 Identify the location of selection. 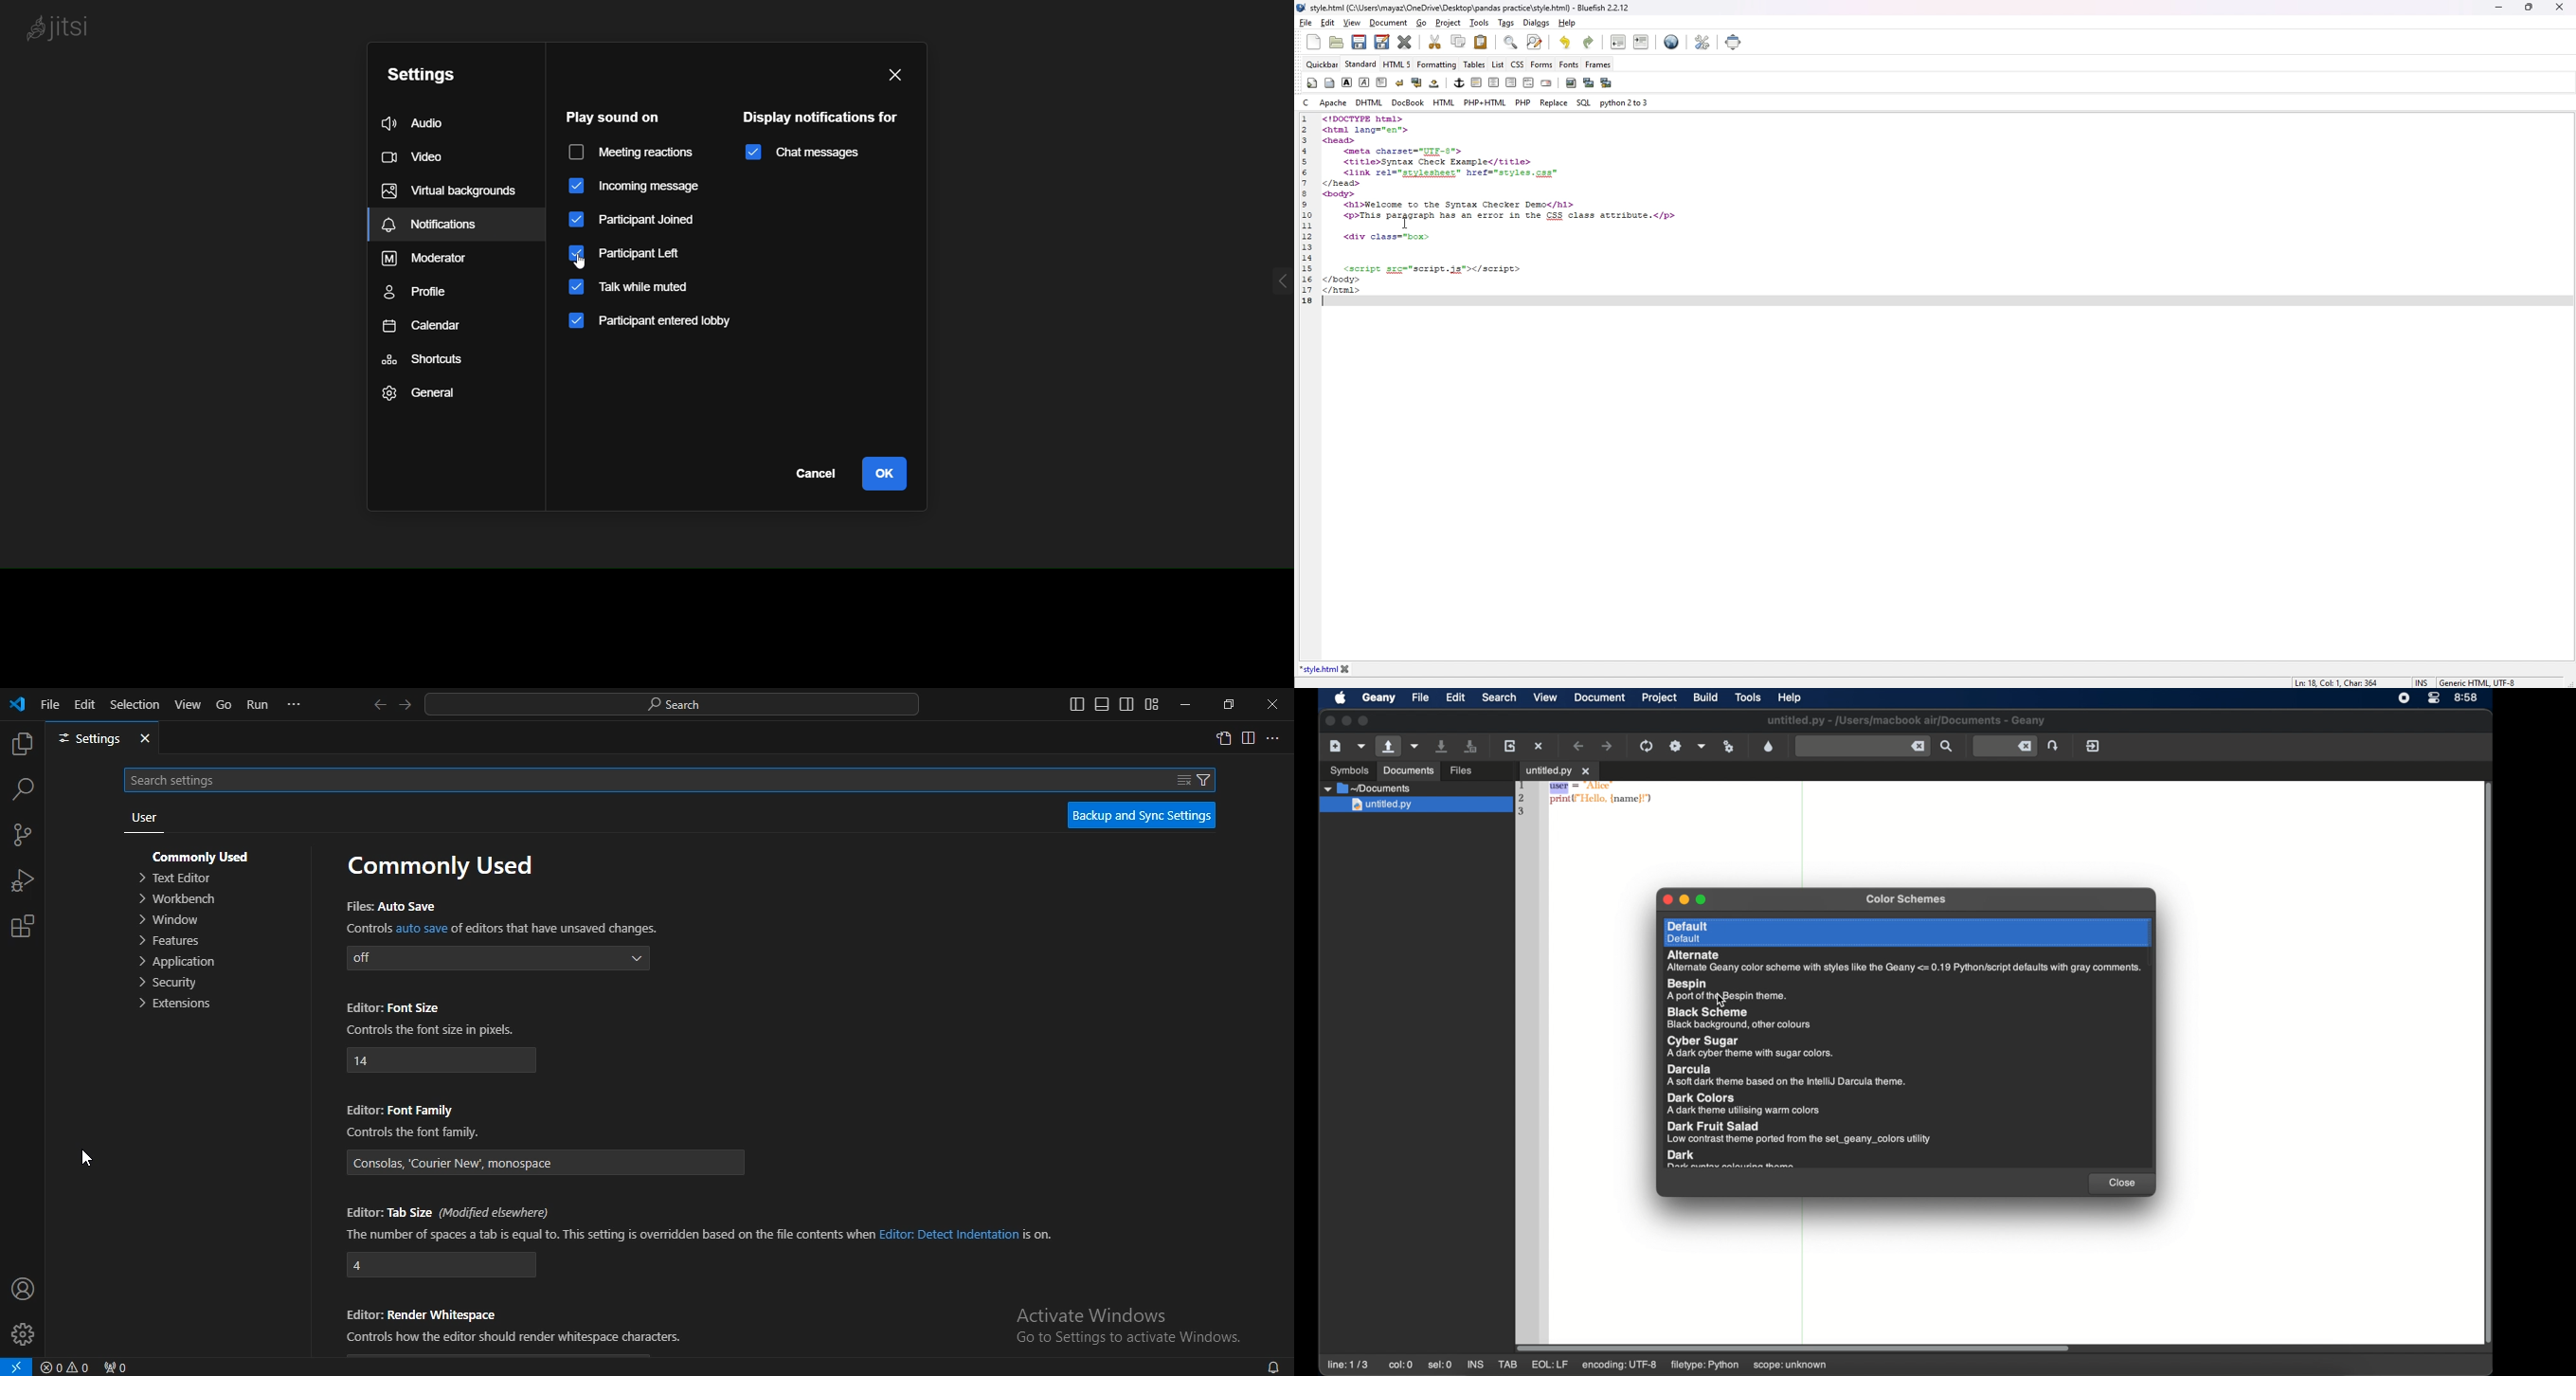
(135, 703).